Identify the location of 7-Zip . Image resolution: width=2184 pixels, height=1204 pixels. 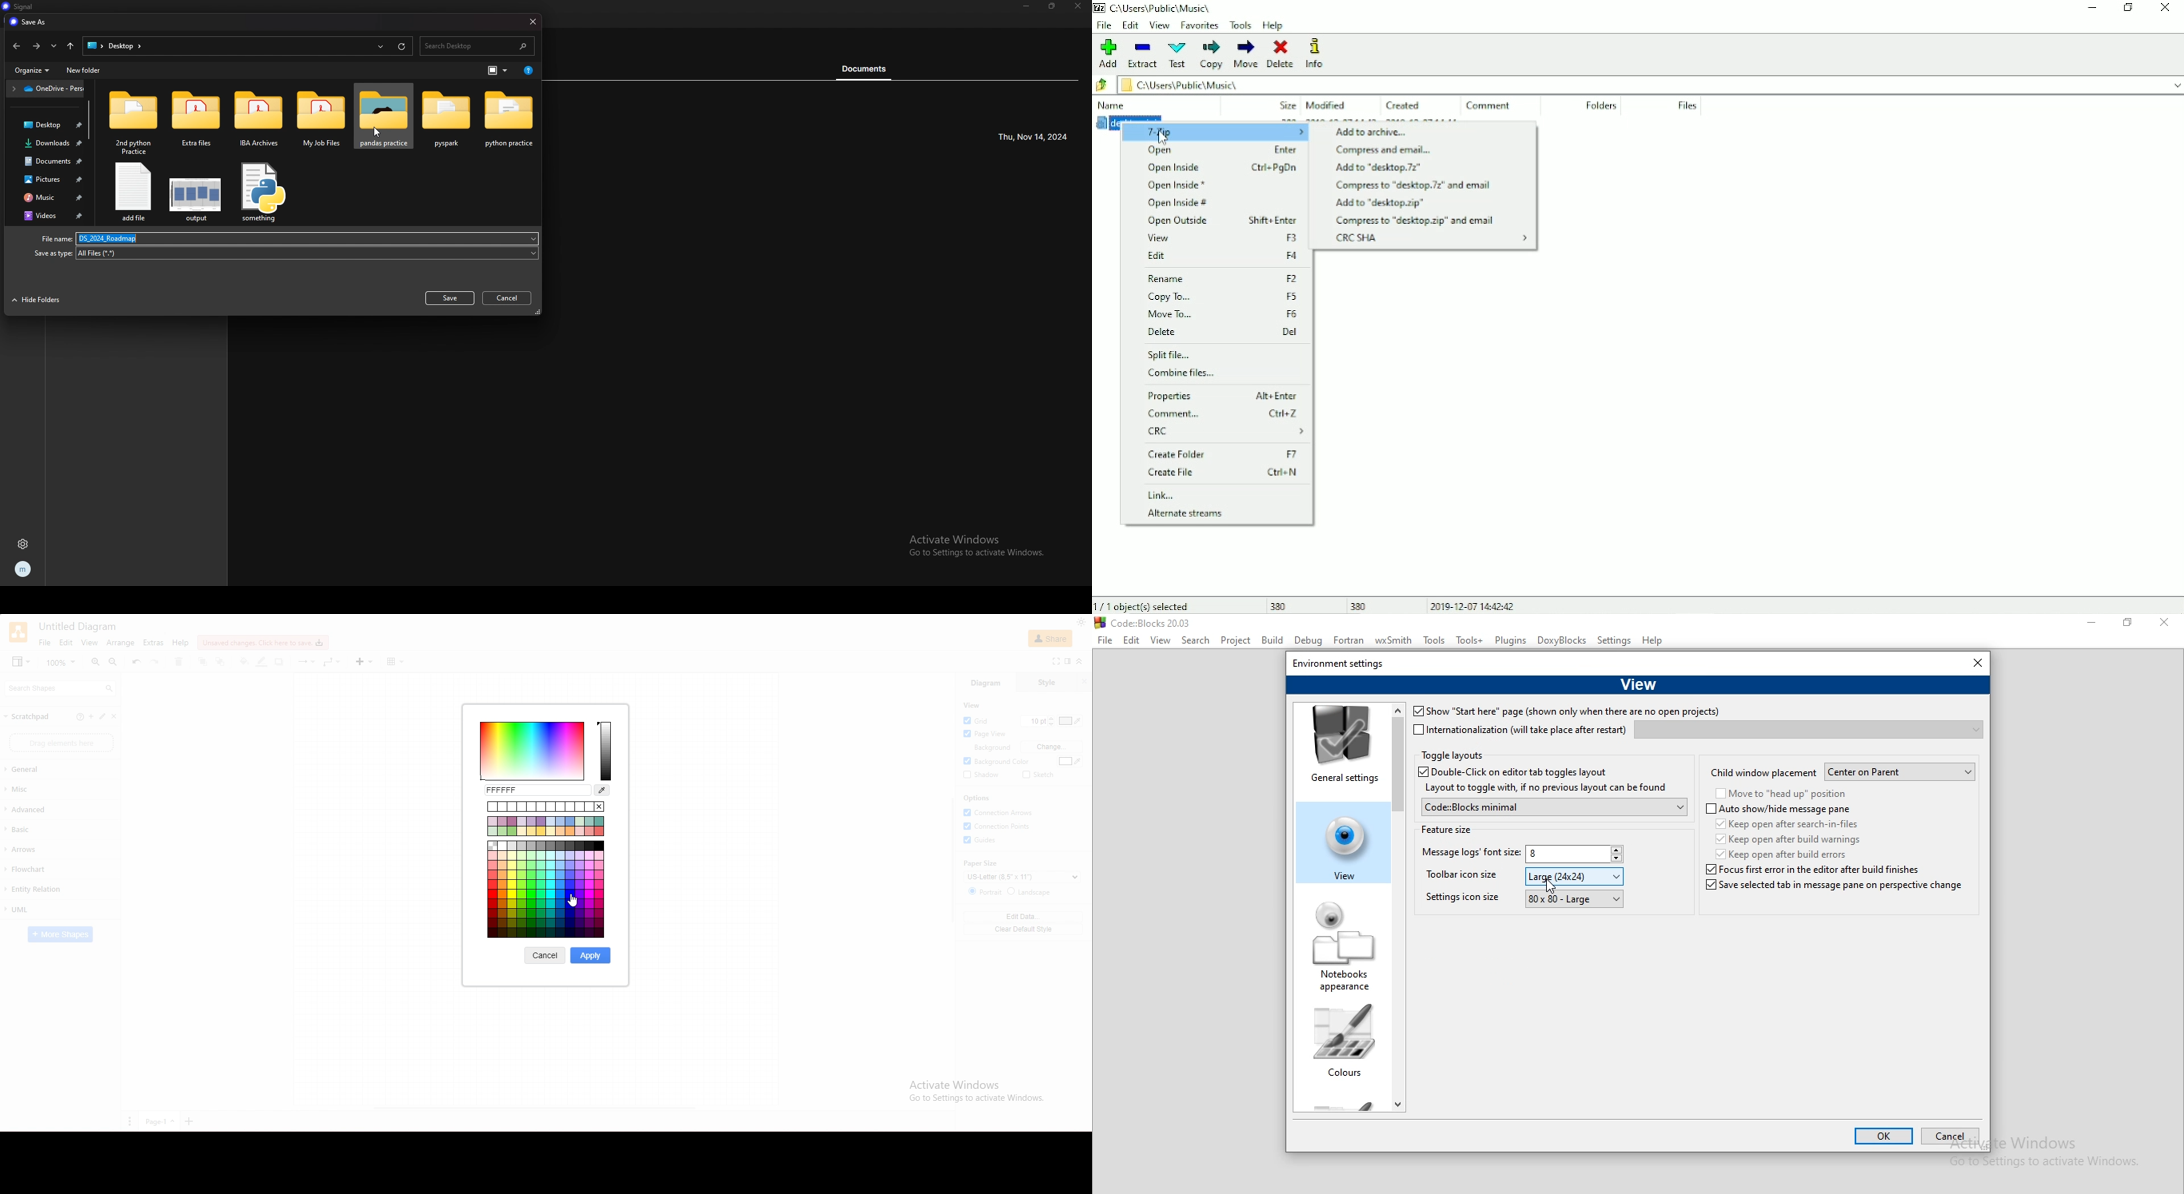
(1214, 135).